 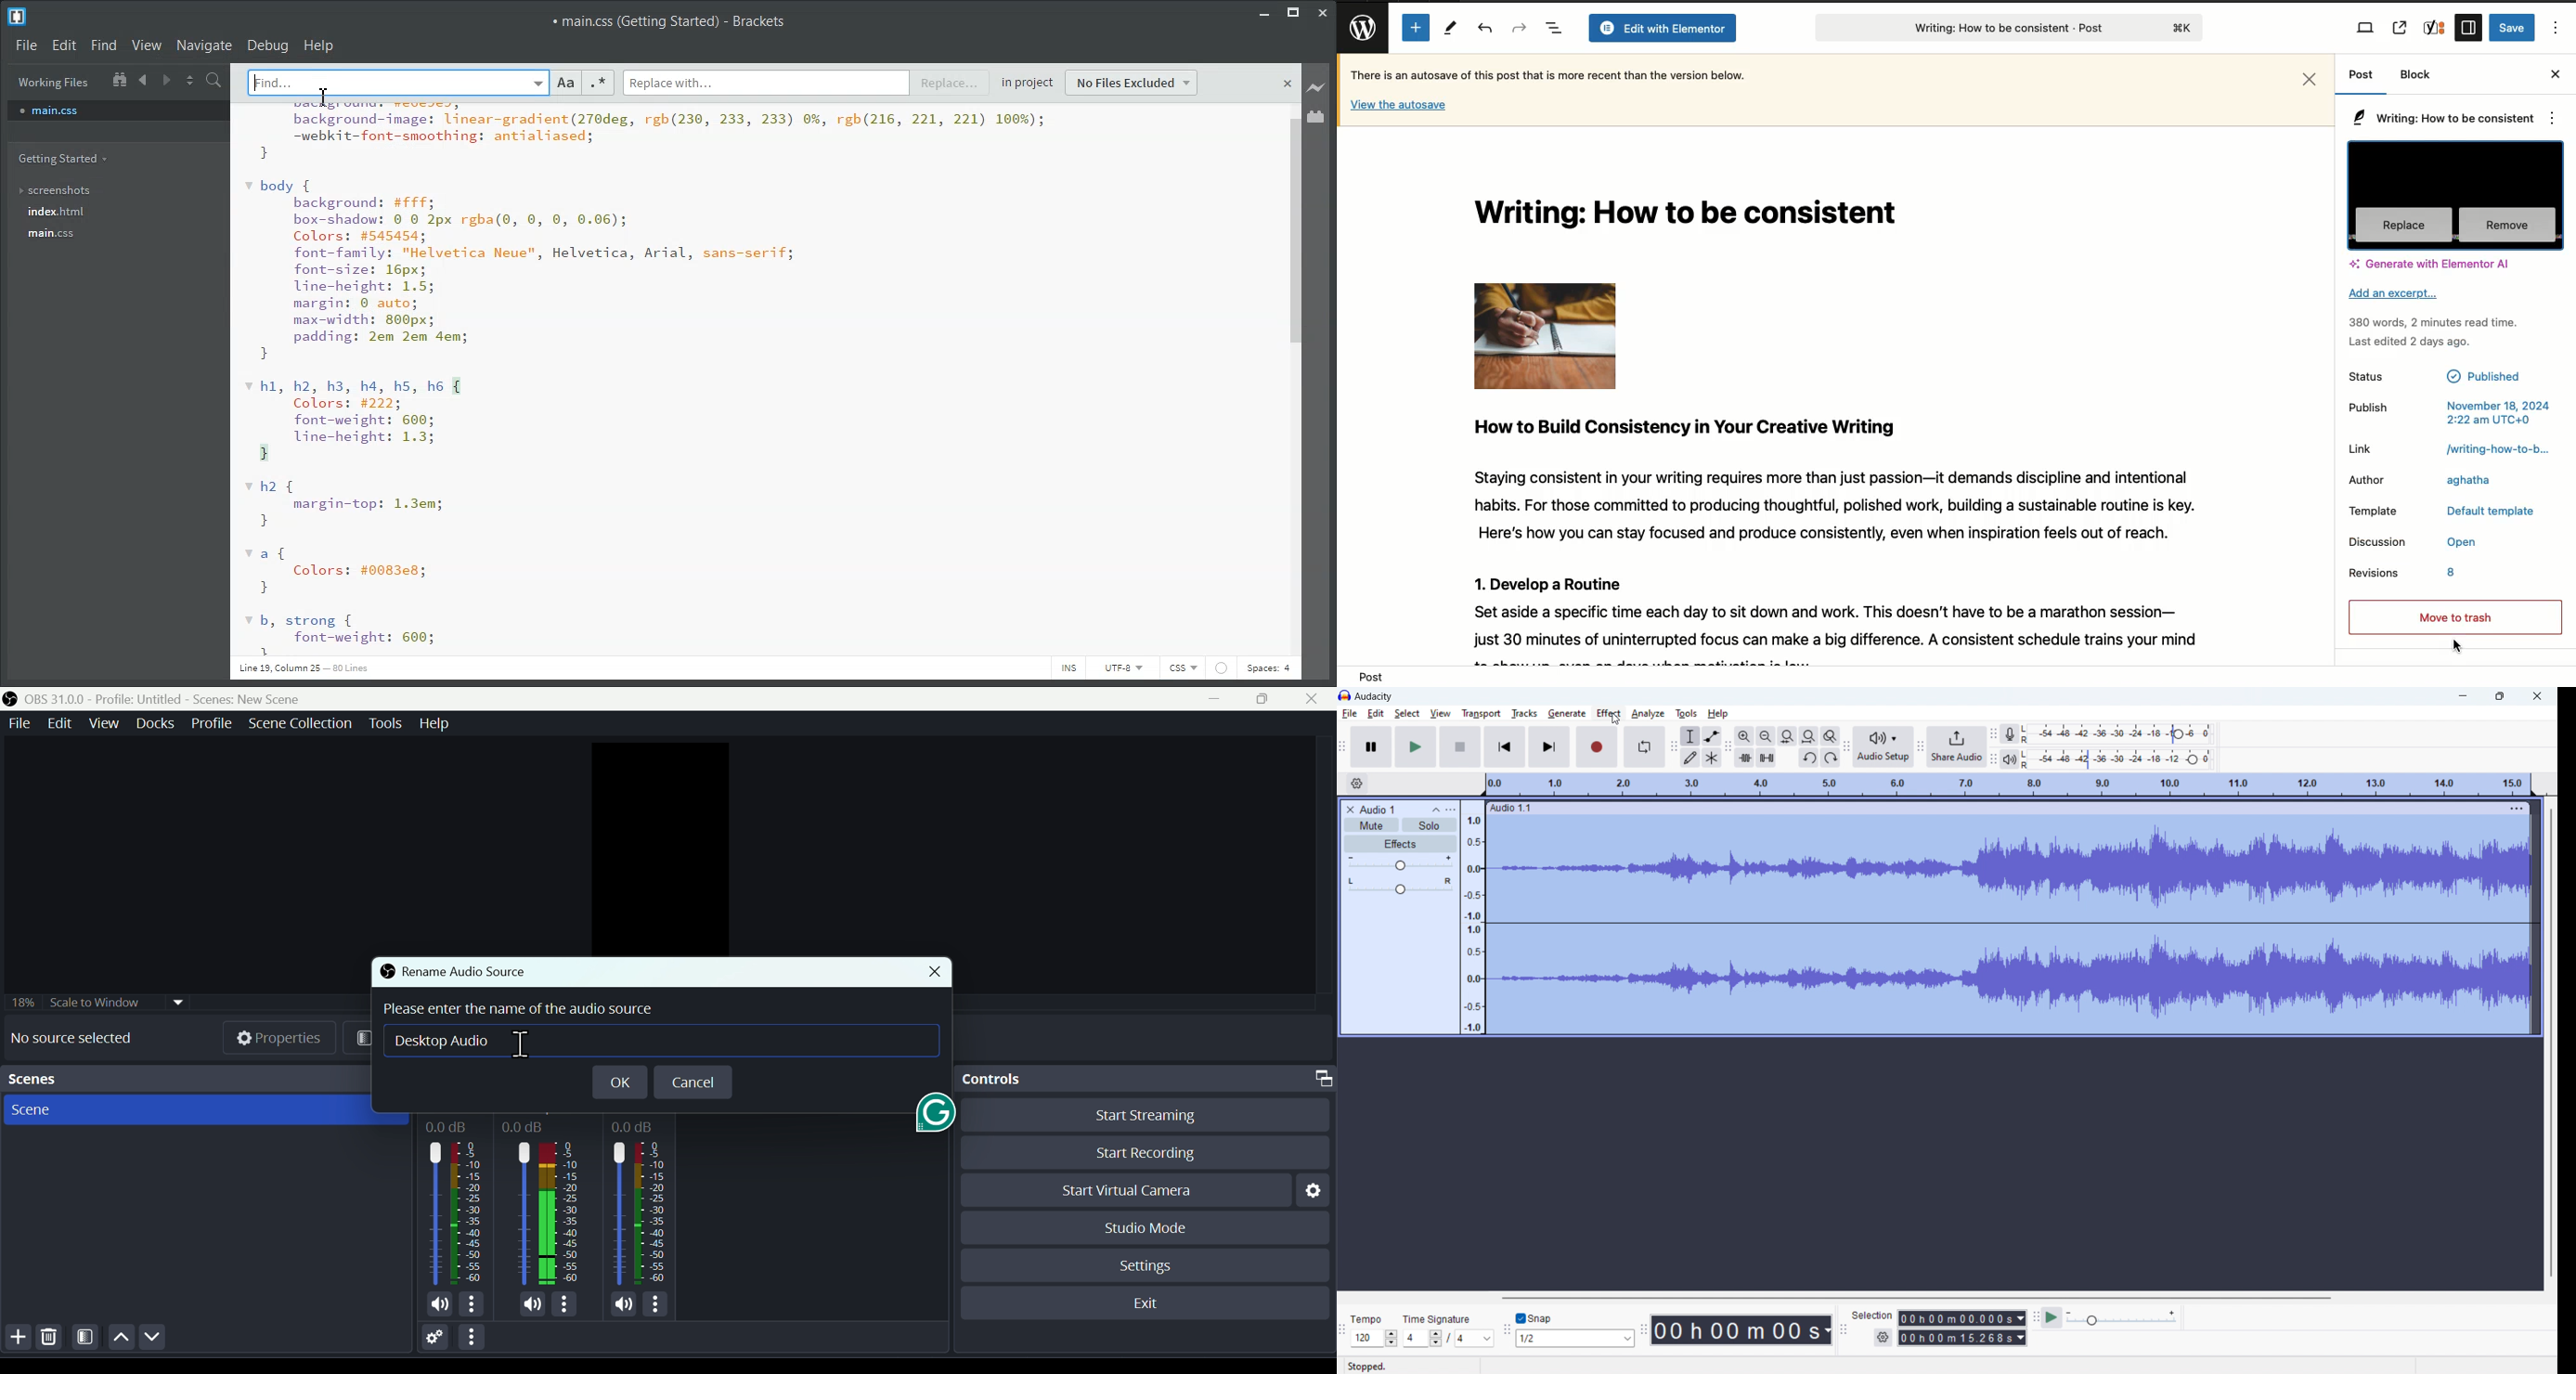 What do you see at coordinates (1830, 758) in the screenshot?
I see `redo` at bounding box center [1830, 758].